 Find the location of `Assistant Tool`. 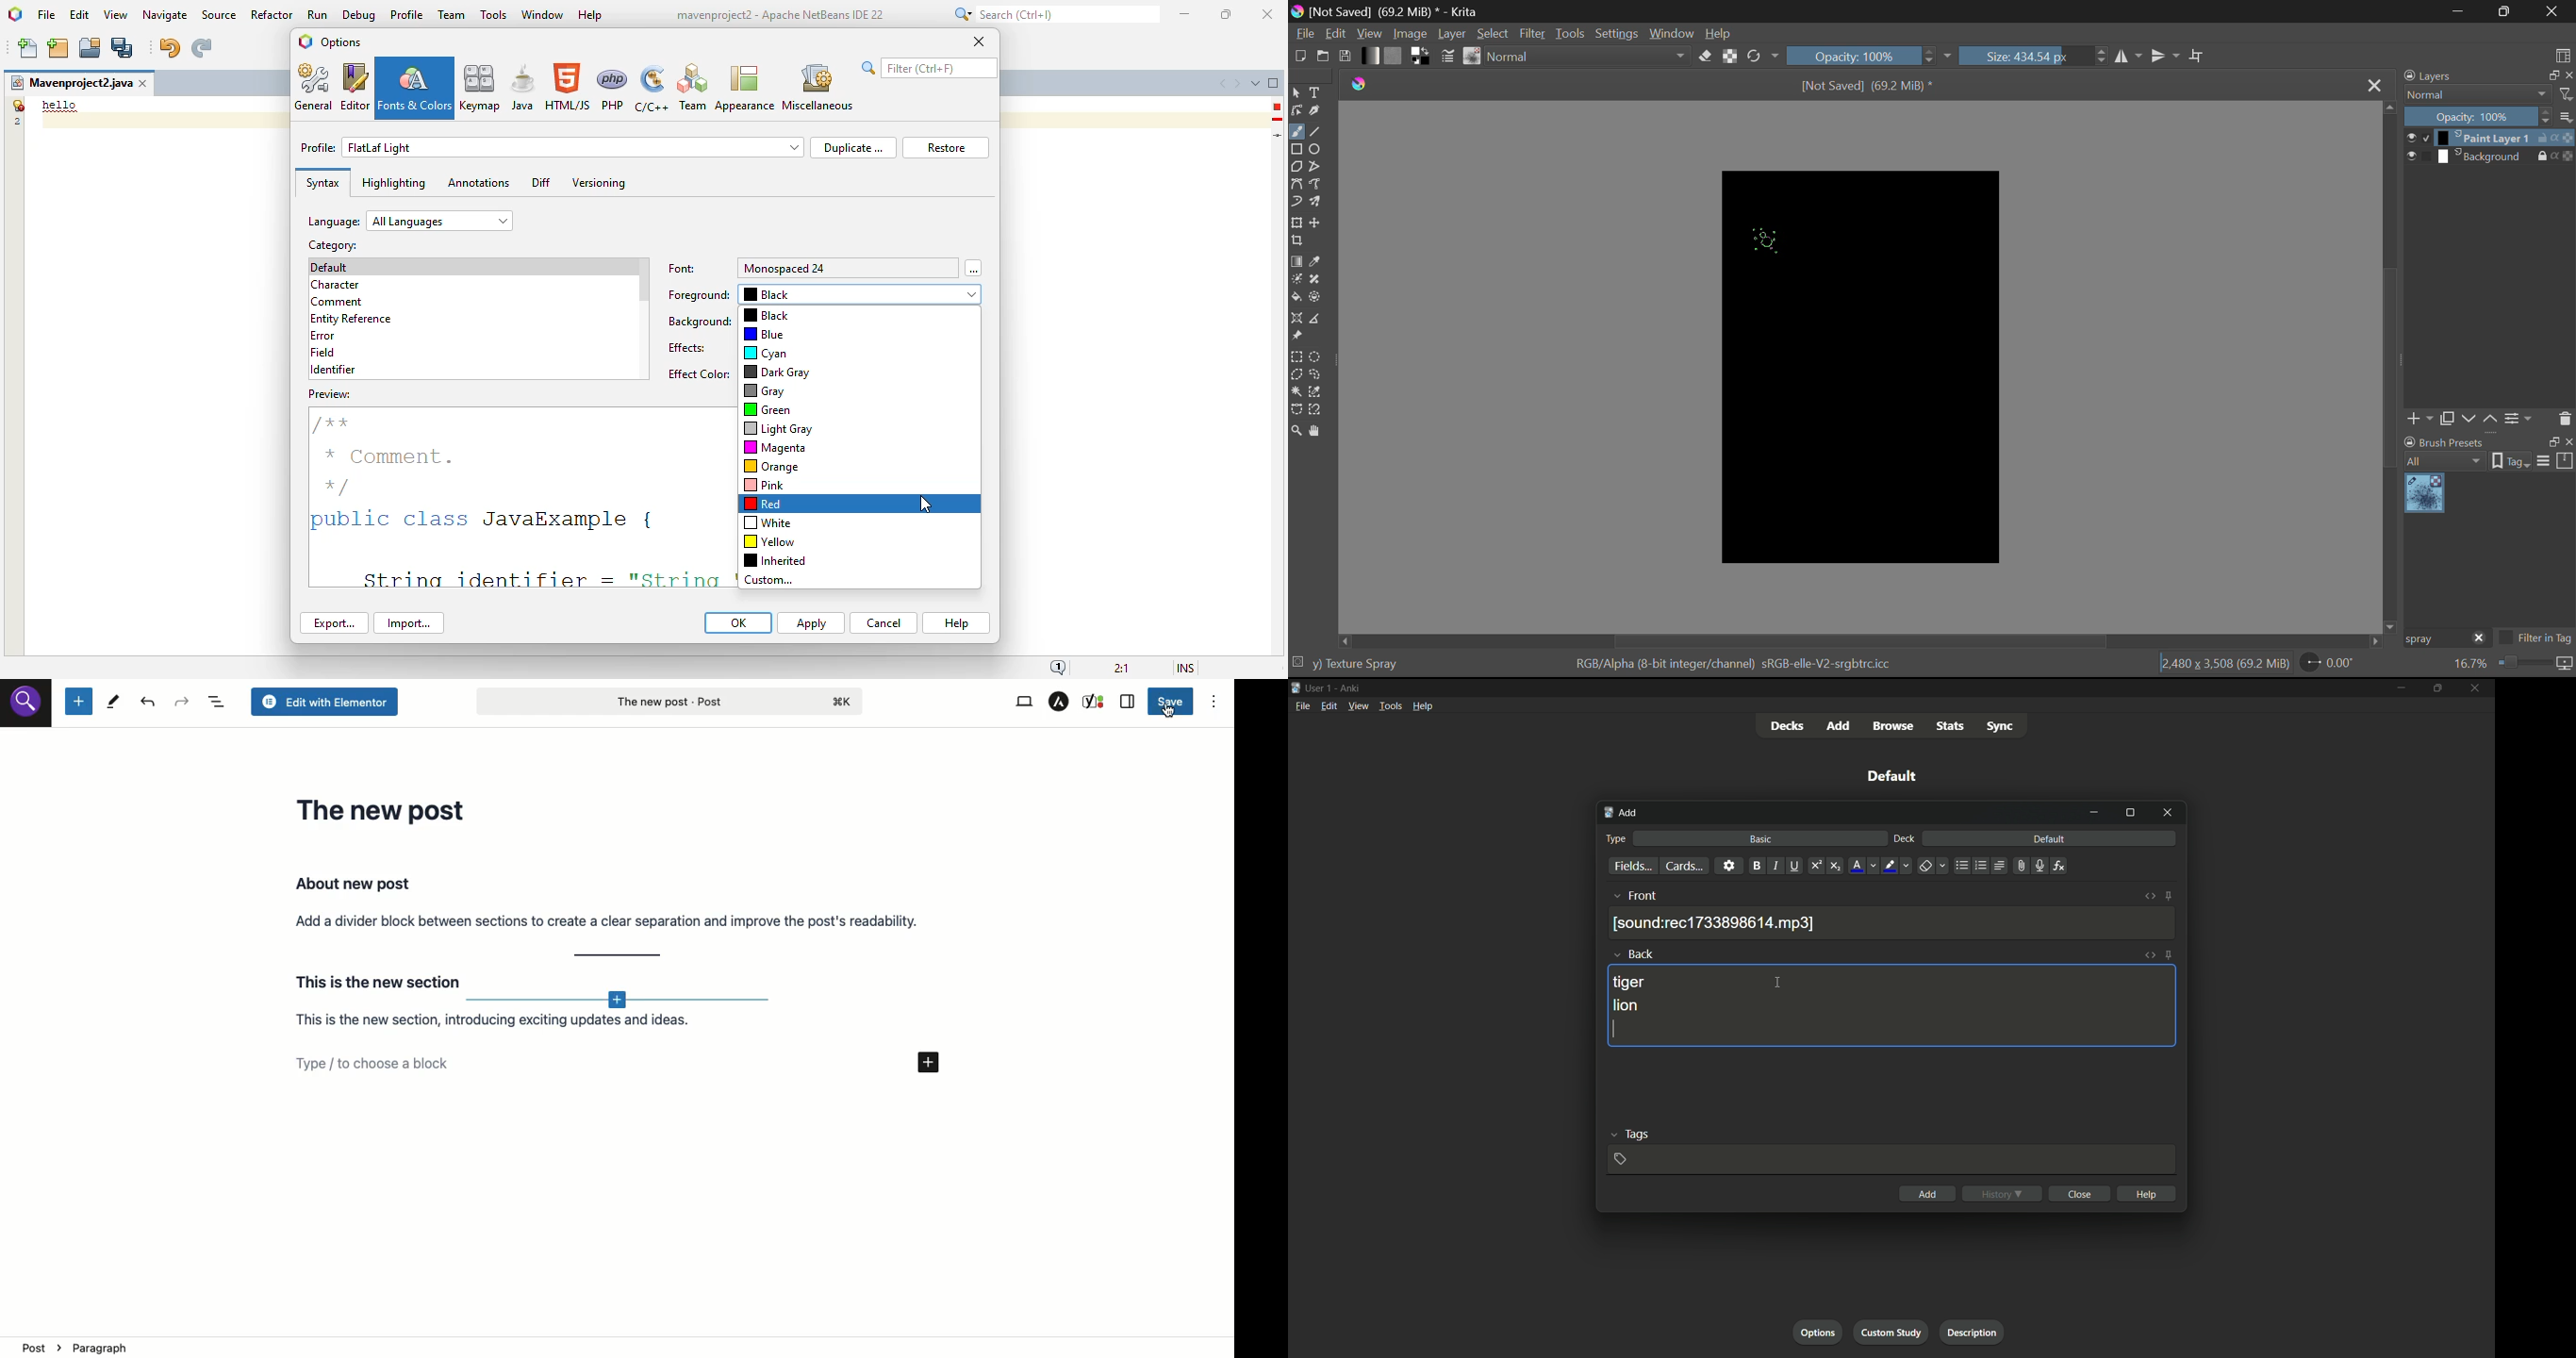

Assistant Tool is located at coordinates (1296, 319).